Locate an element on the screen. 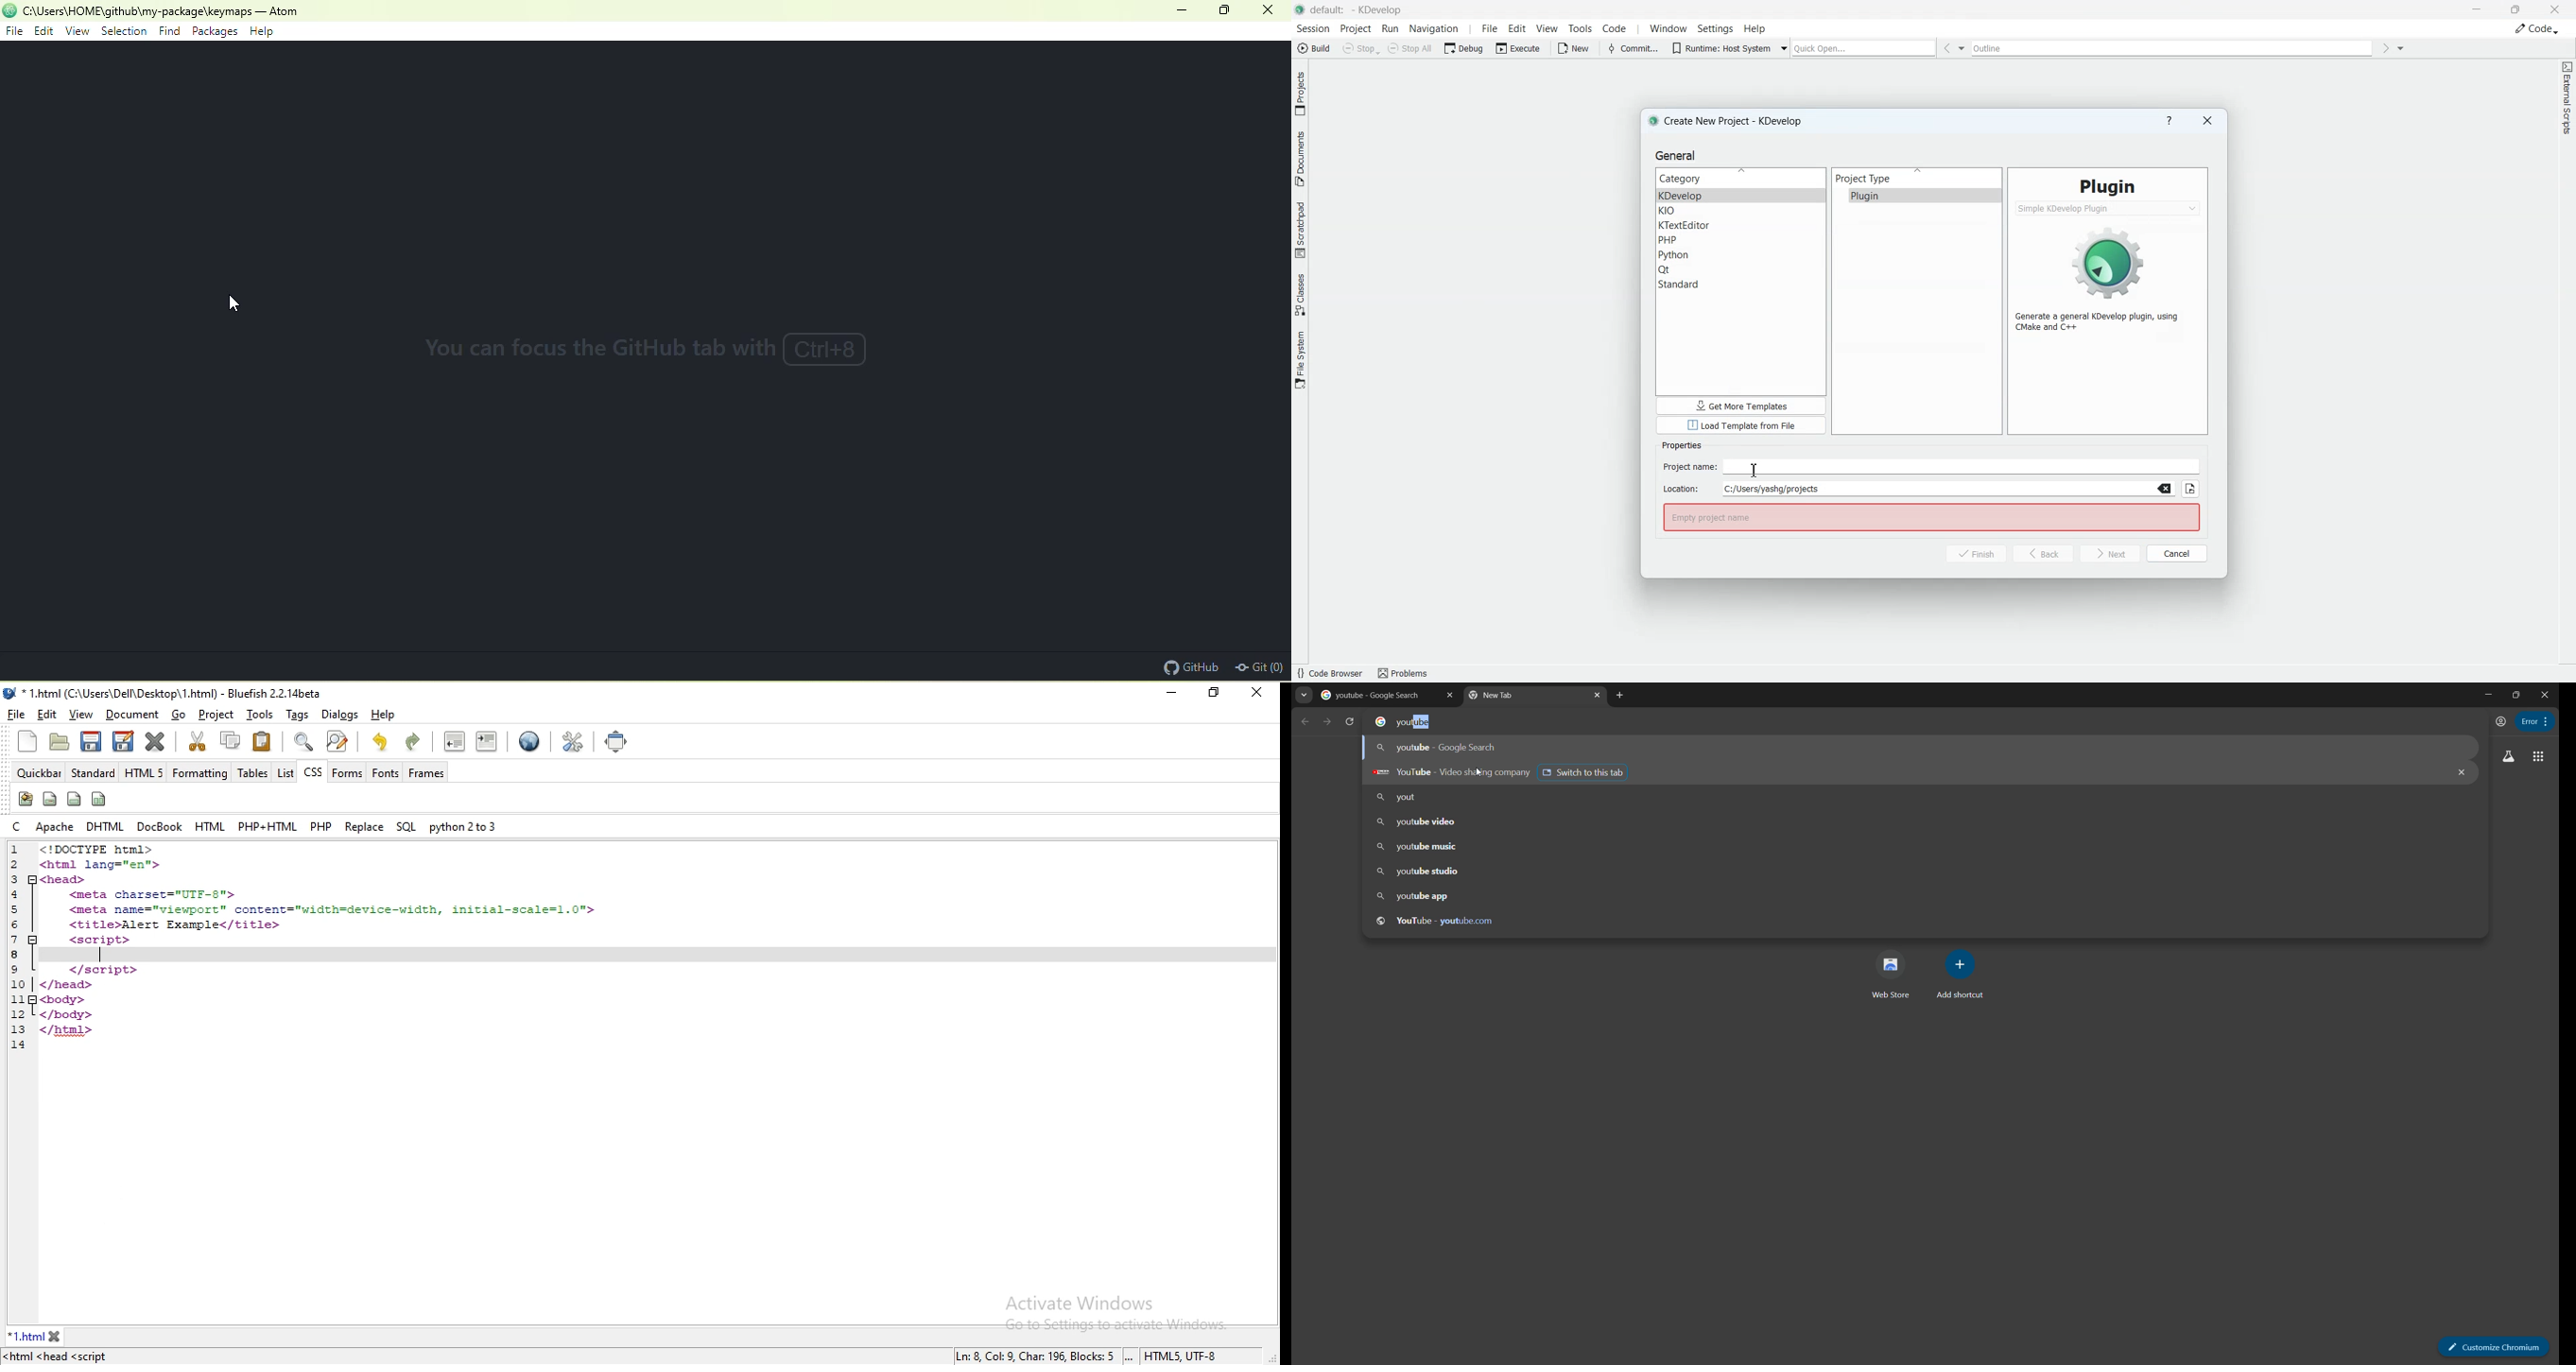 The image size is (2576, 1372). full screen is located at coordinates (622, 742).